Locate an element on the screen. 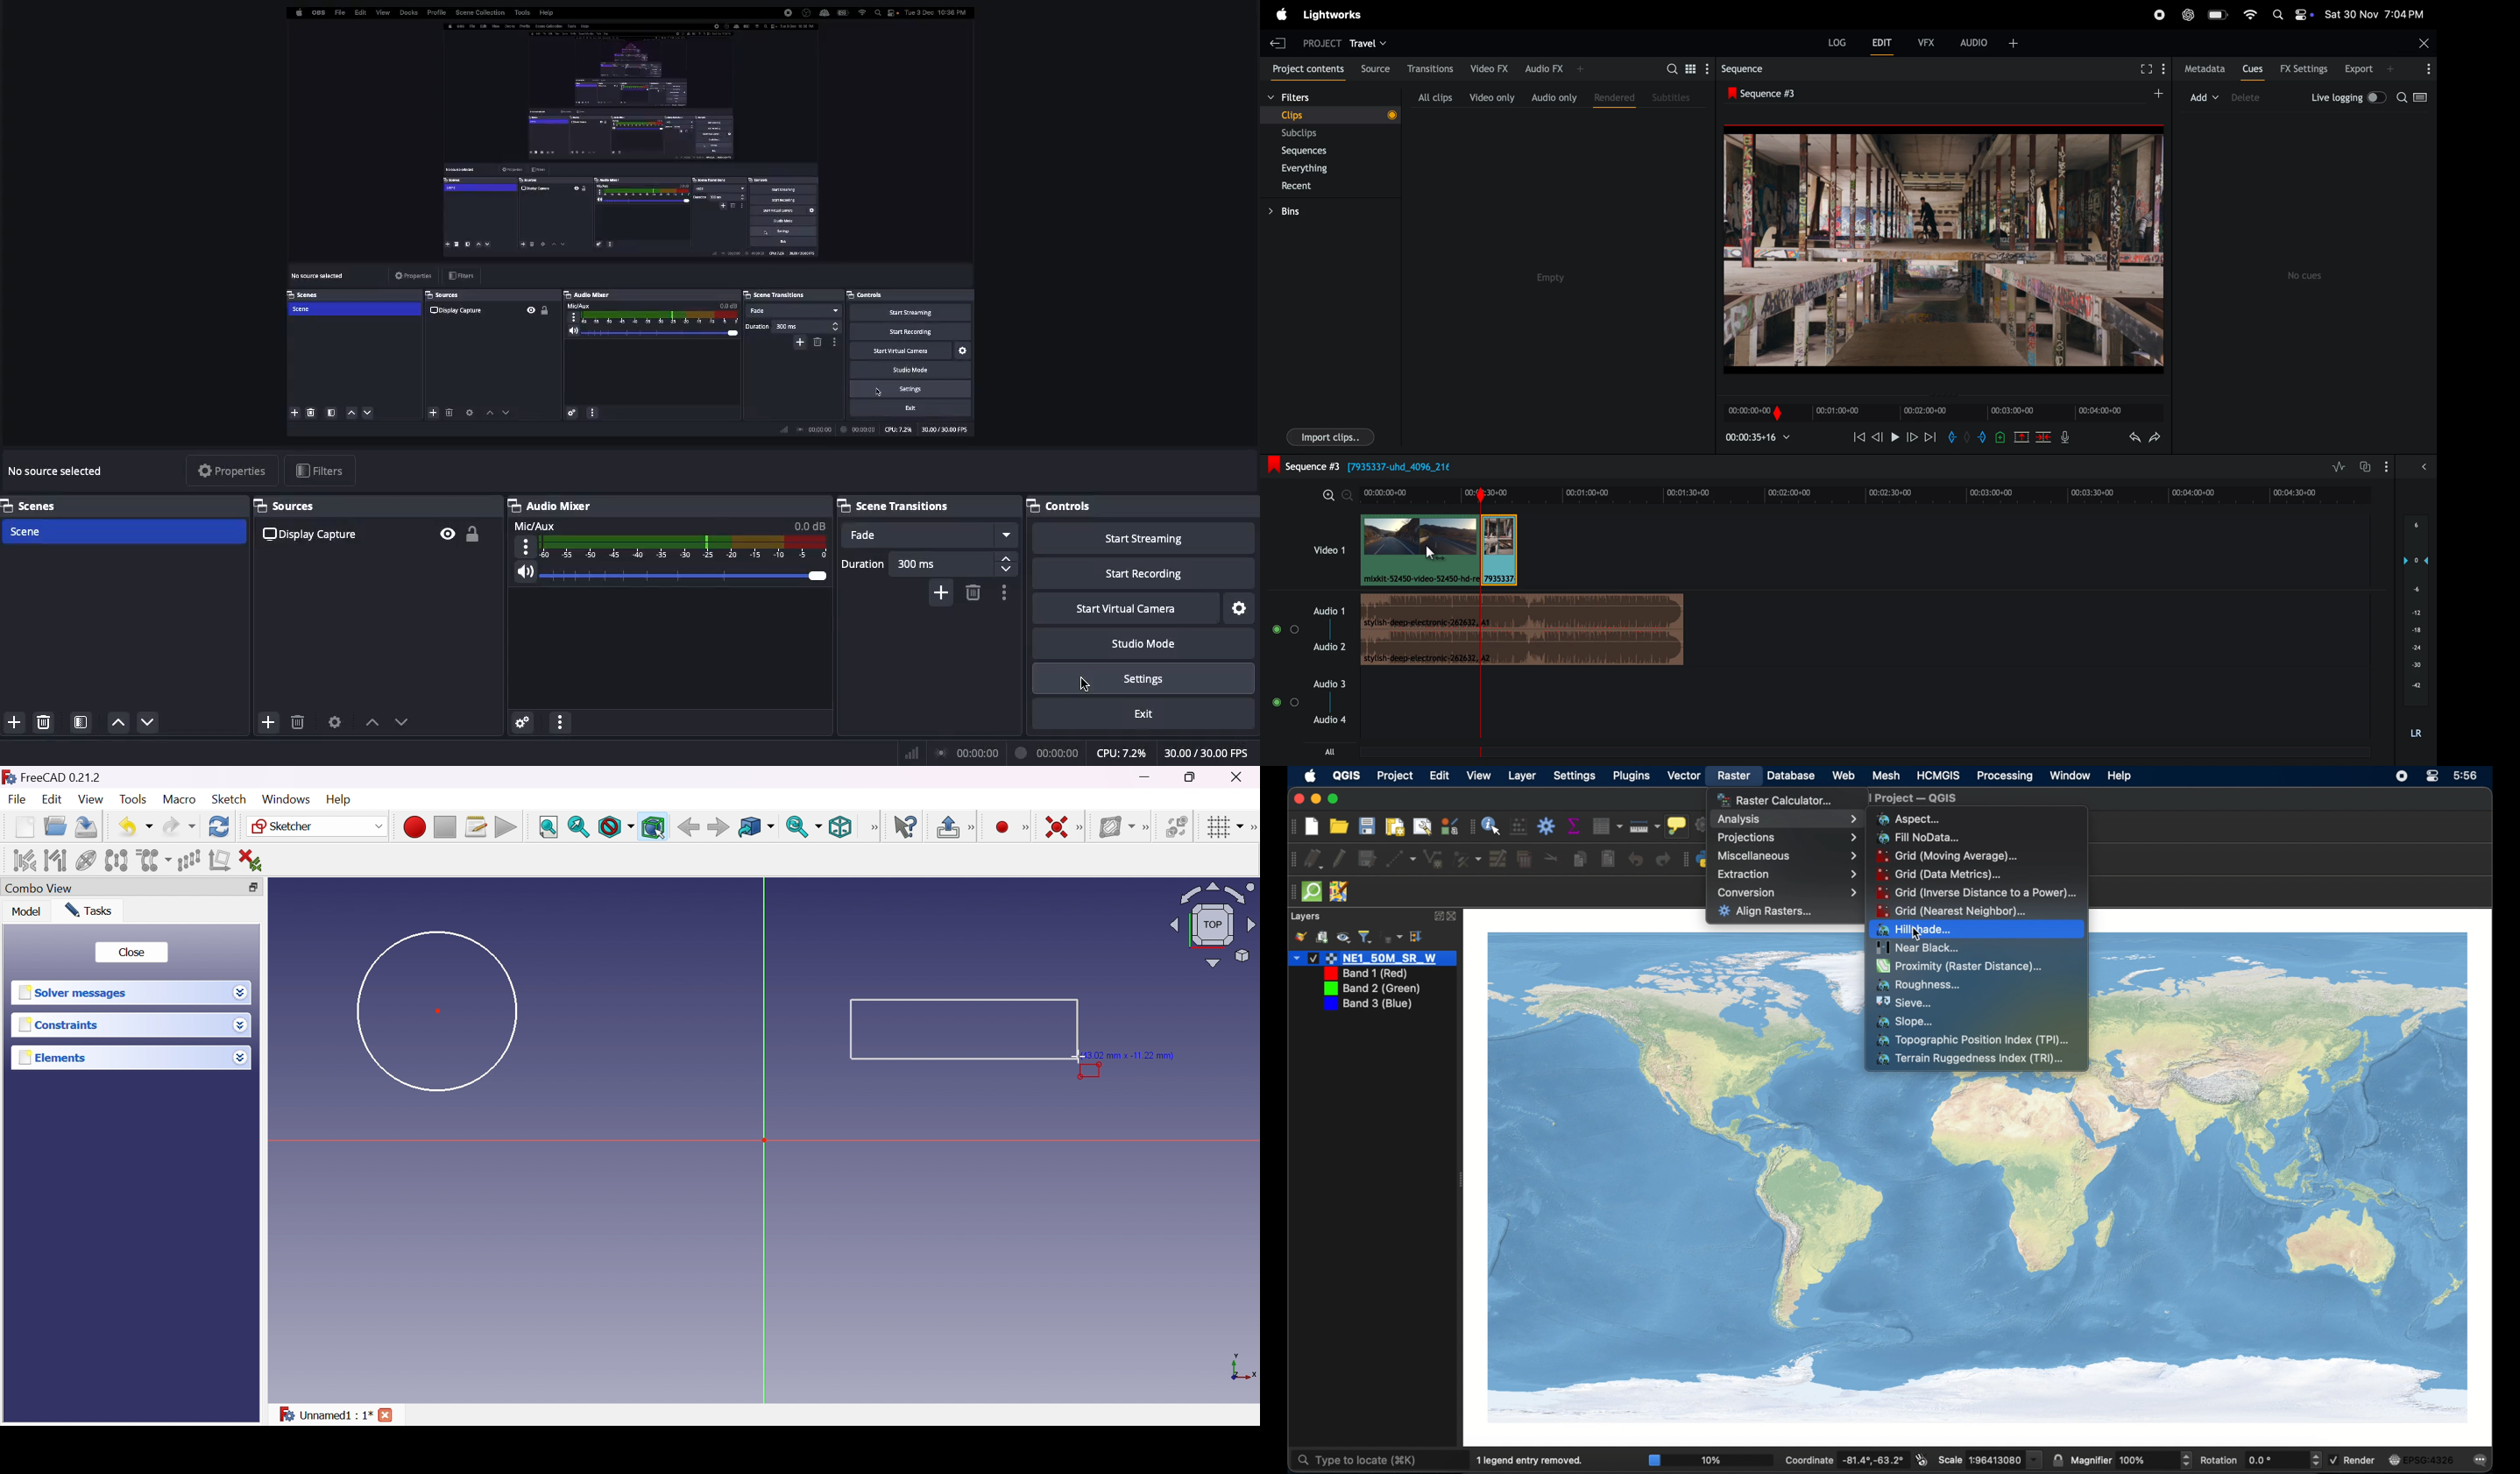 Image resolution: width=2520 pixels, height=1484 pixels. options is located at coordinates (2390, 467).